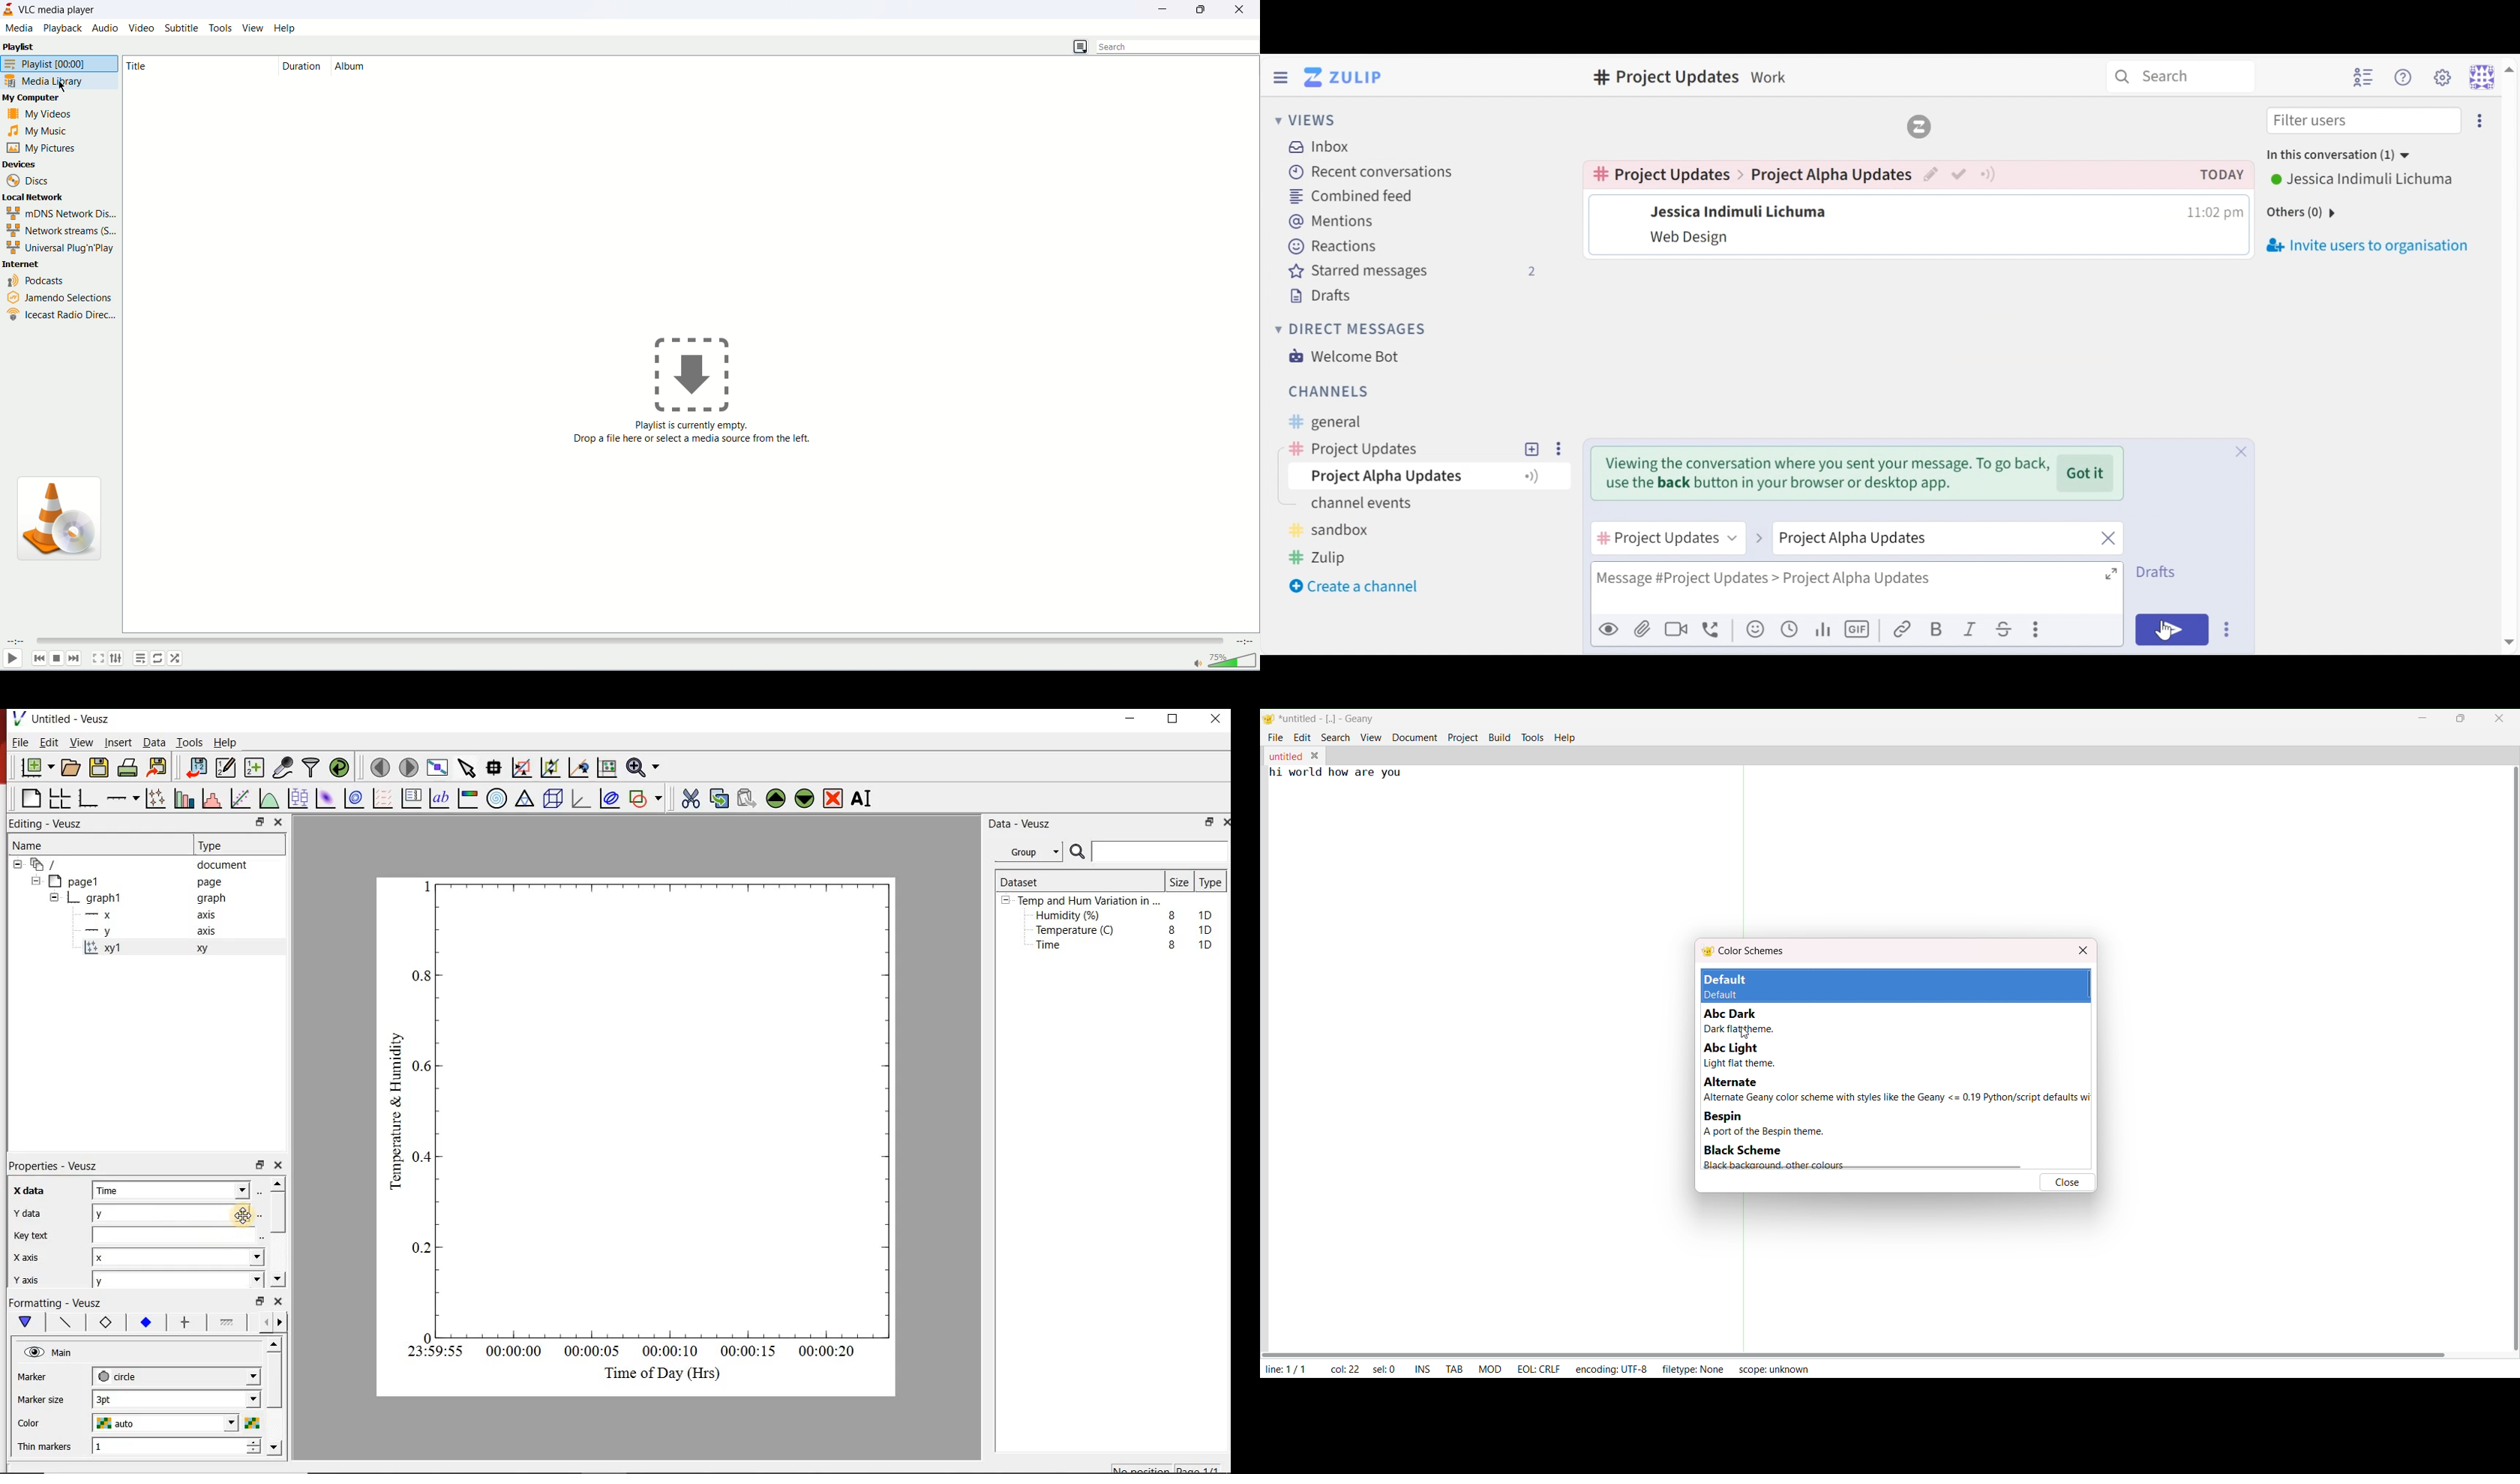  Describe the element at coordinates (43, 1378) in the screenshot. I see `Marker` at that location.